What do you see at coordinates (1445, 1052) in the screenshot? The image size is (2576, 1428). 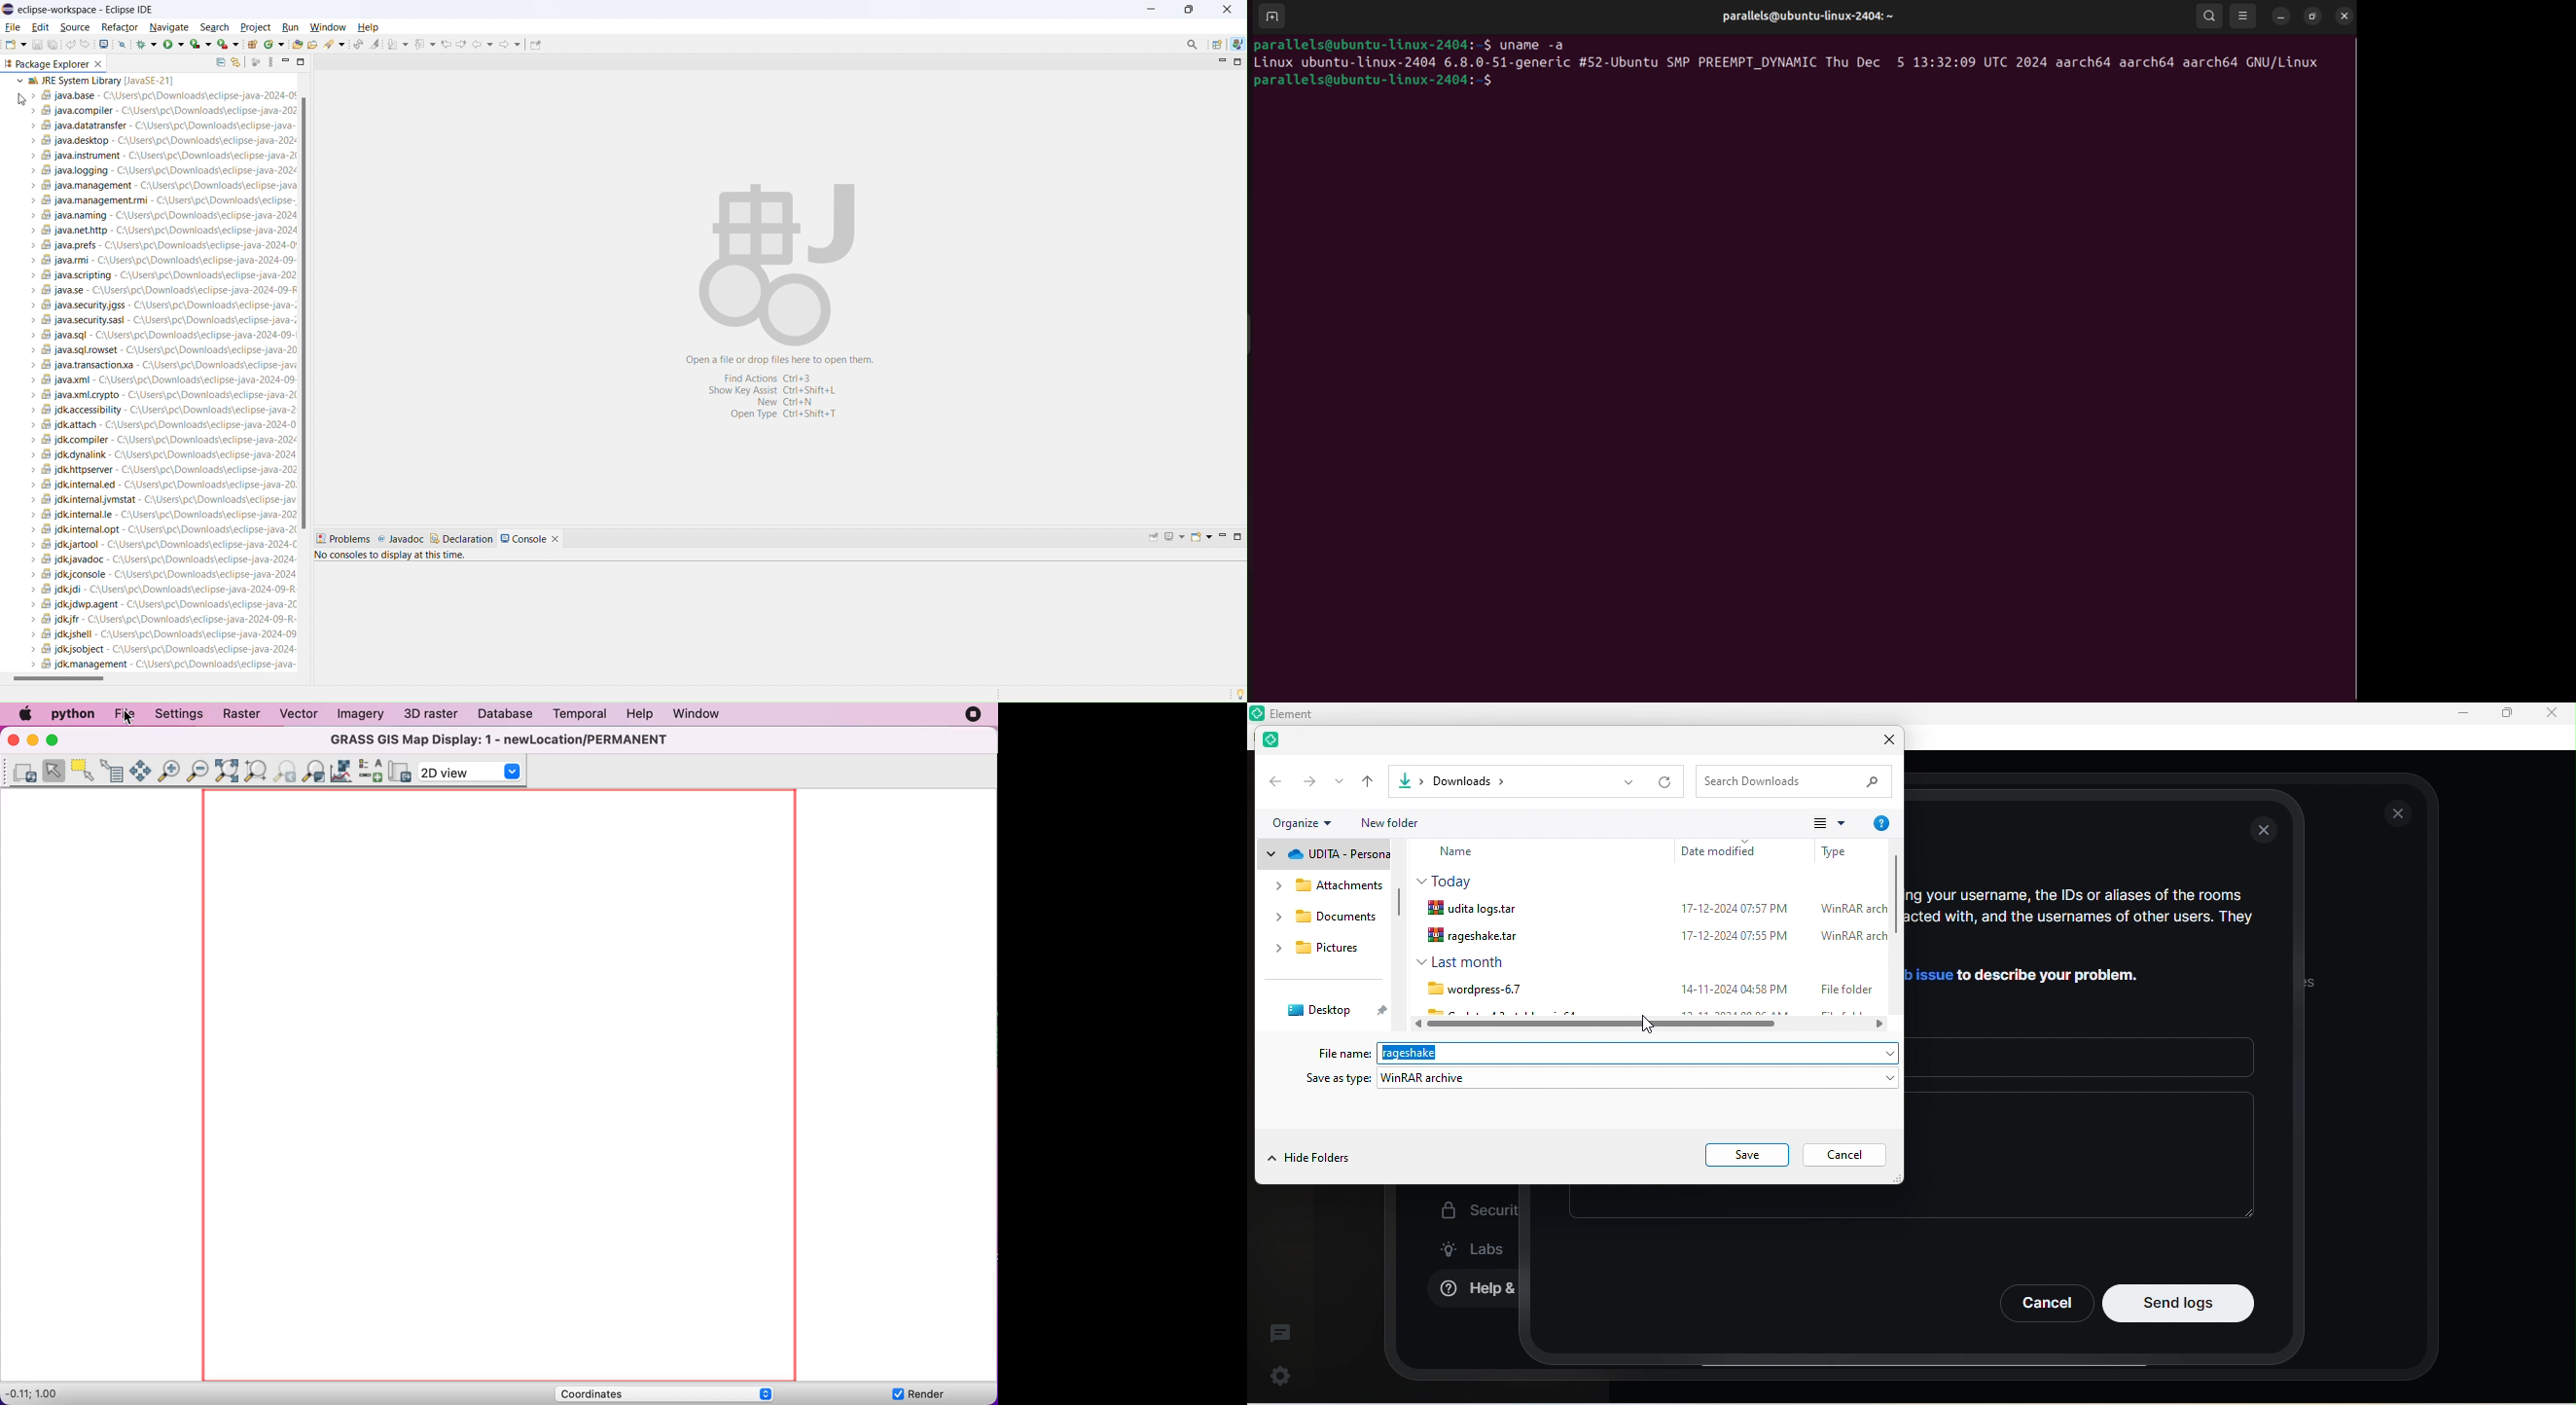 I see `current file name` at bounding box center [1445, 1052].